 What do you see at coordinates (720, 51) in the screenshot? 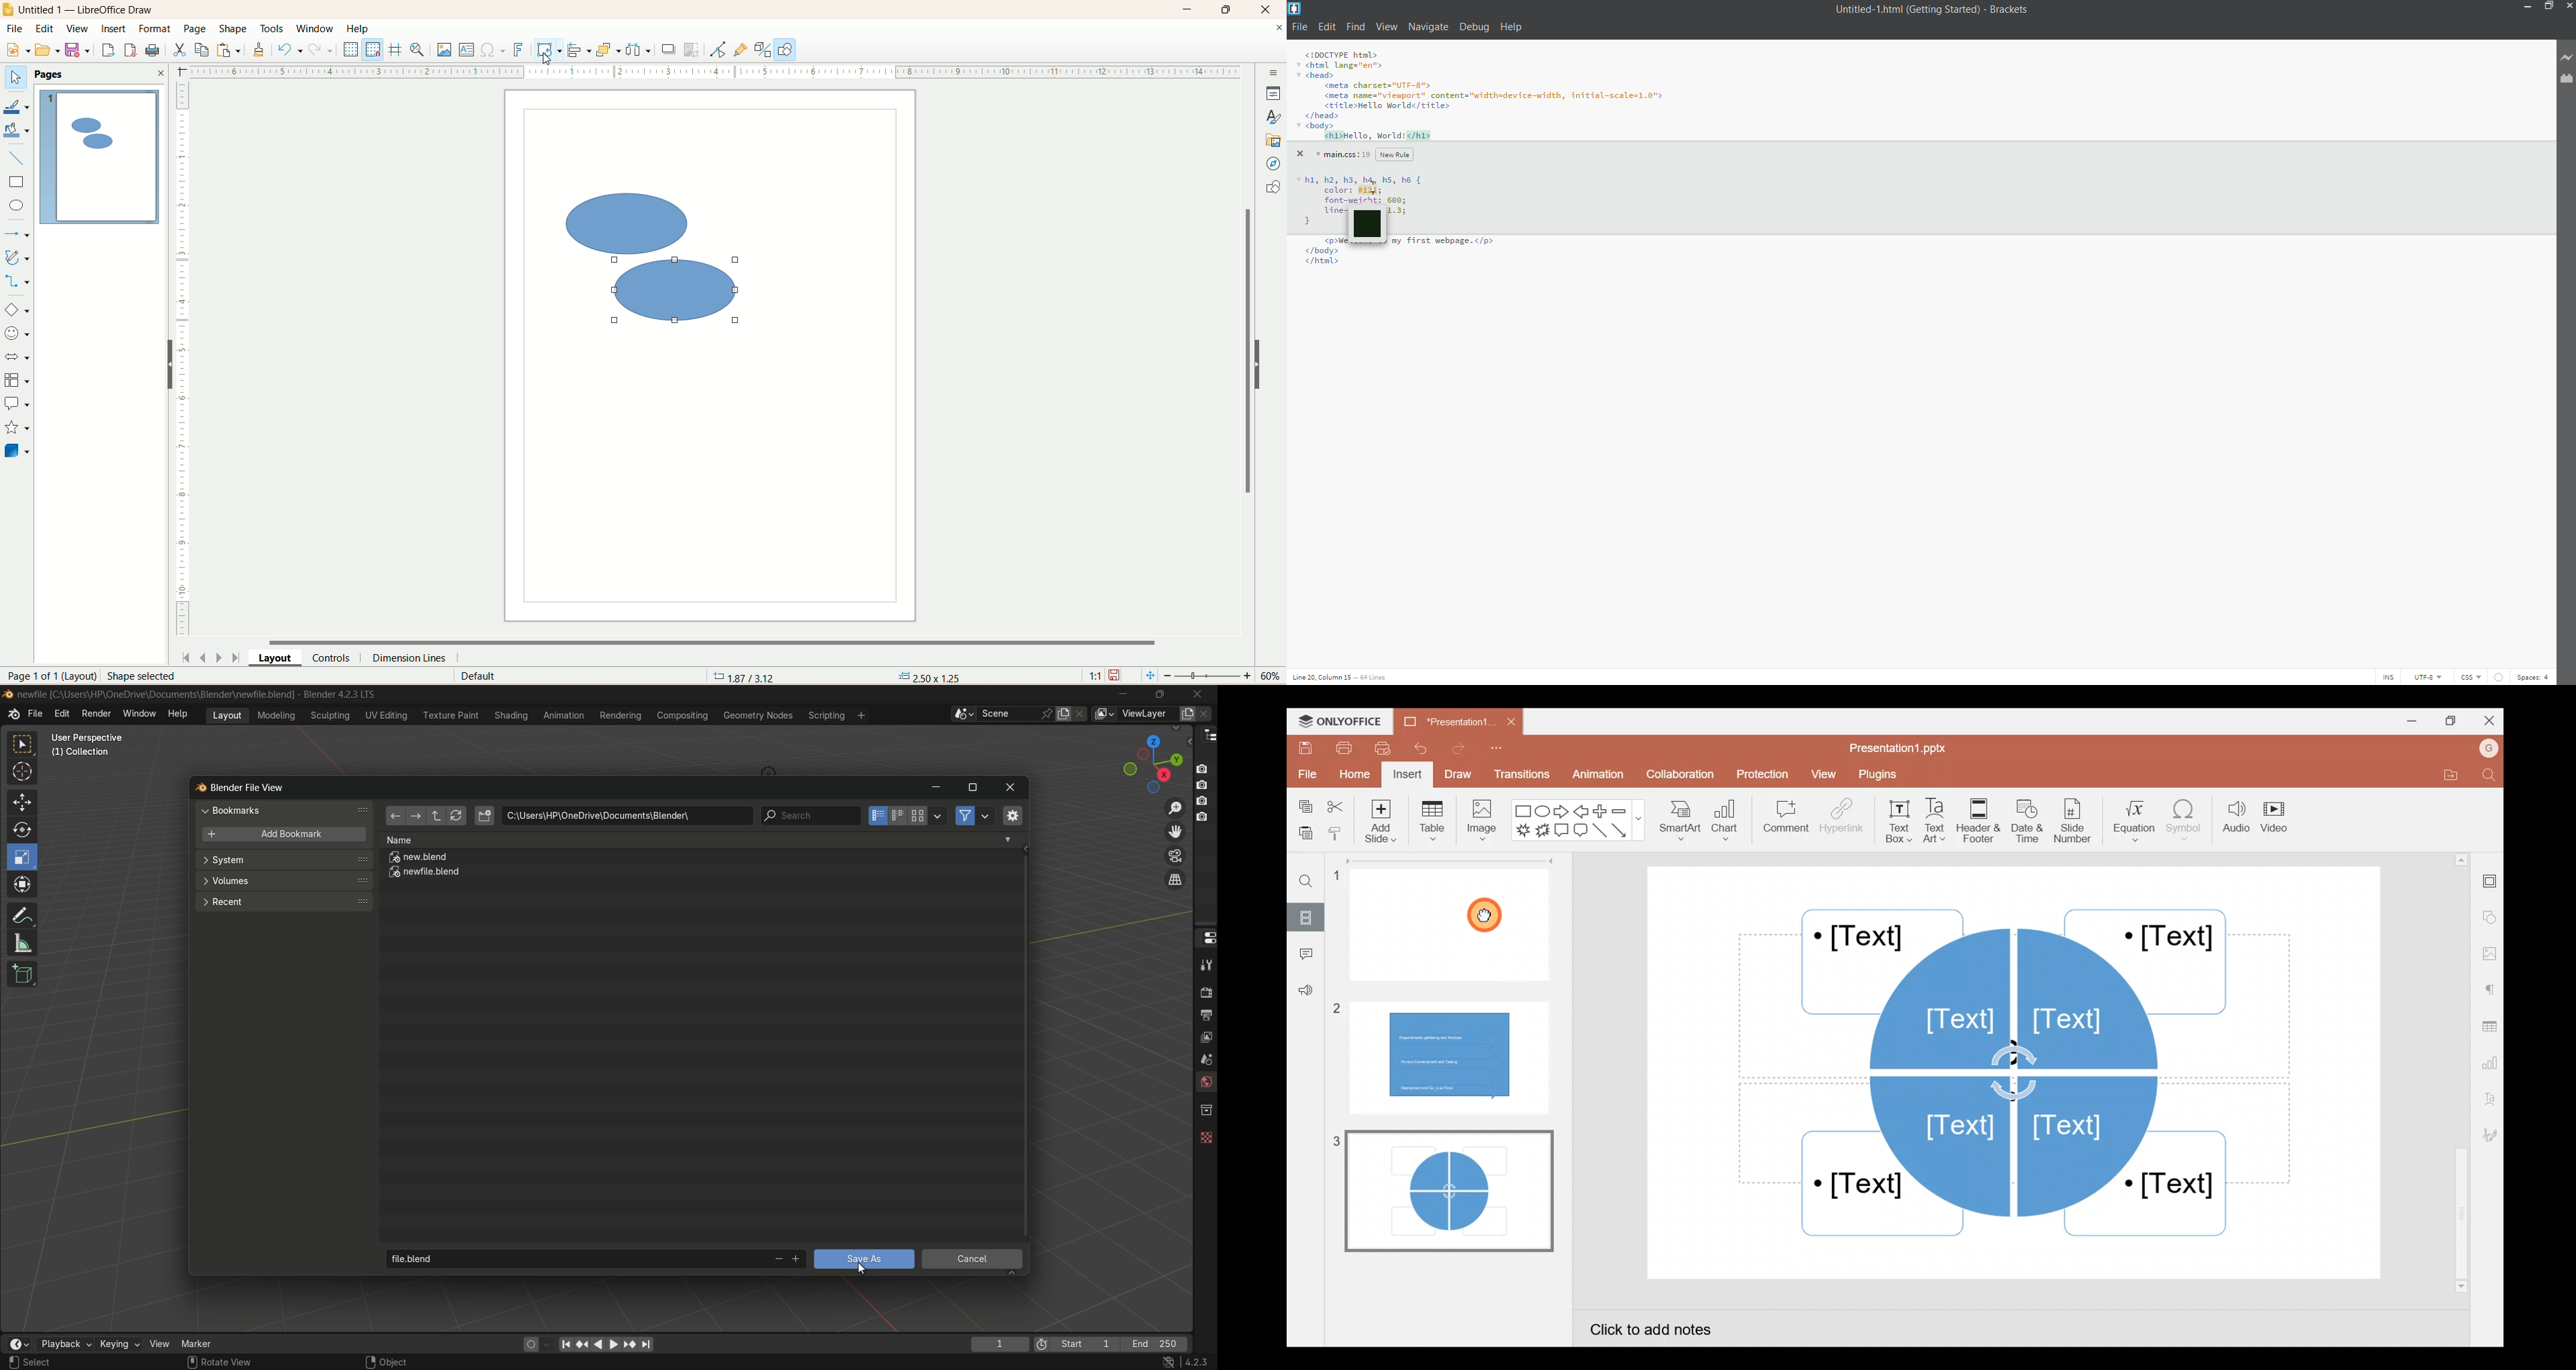
I see `point edit mode` at bounding box center [720, 51].